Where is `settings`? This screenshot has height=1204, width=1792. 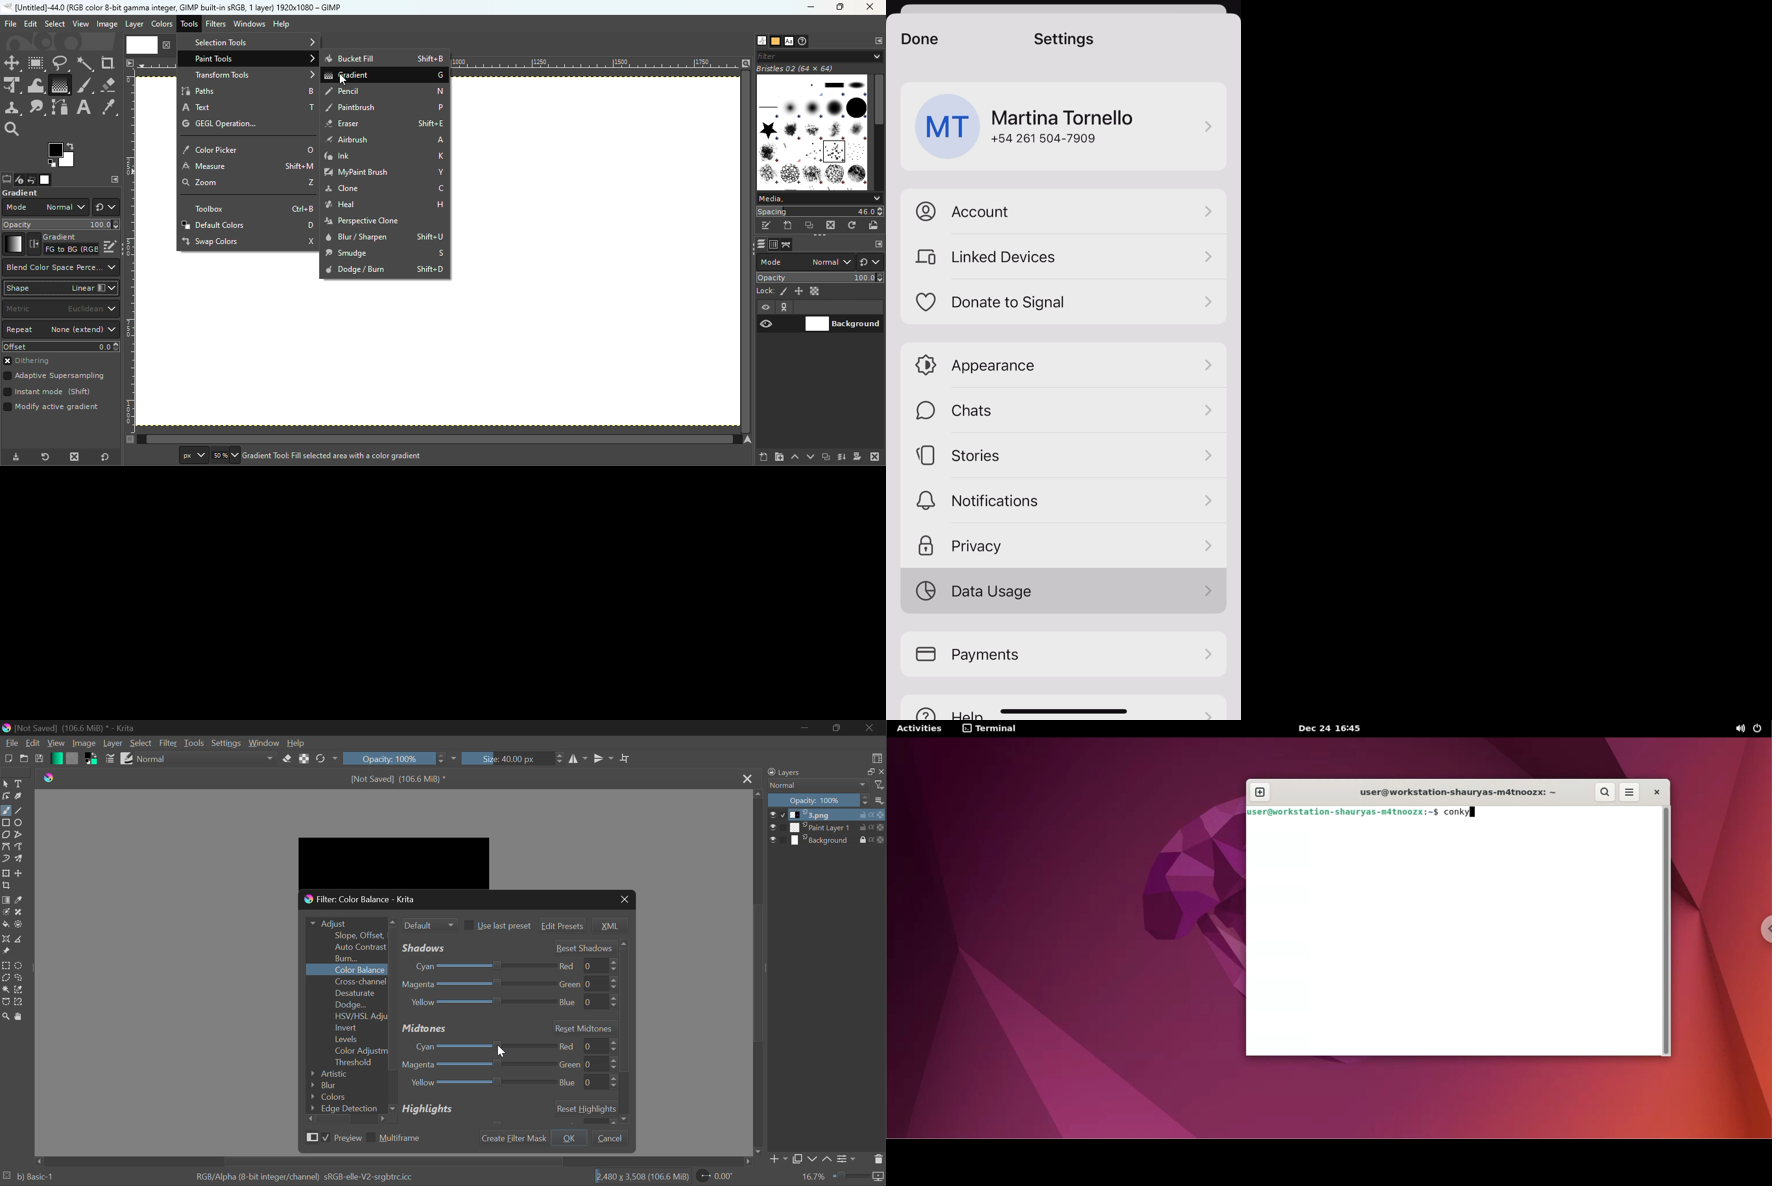 settings is located at coordinates (1065, 37).